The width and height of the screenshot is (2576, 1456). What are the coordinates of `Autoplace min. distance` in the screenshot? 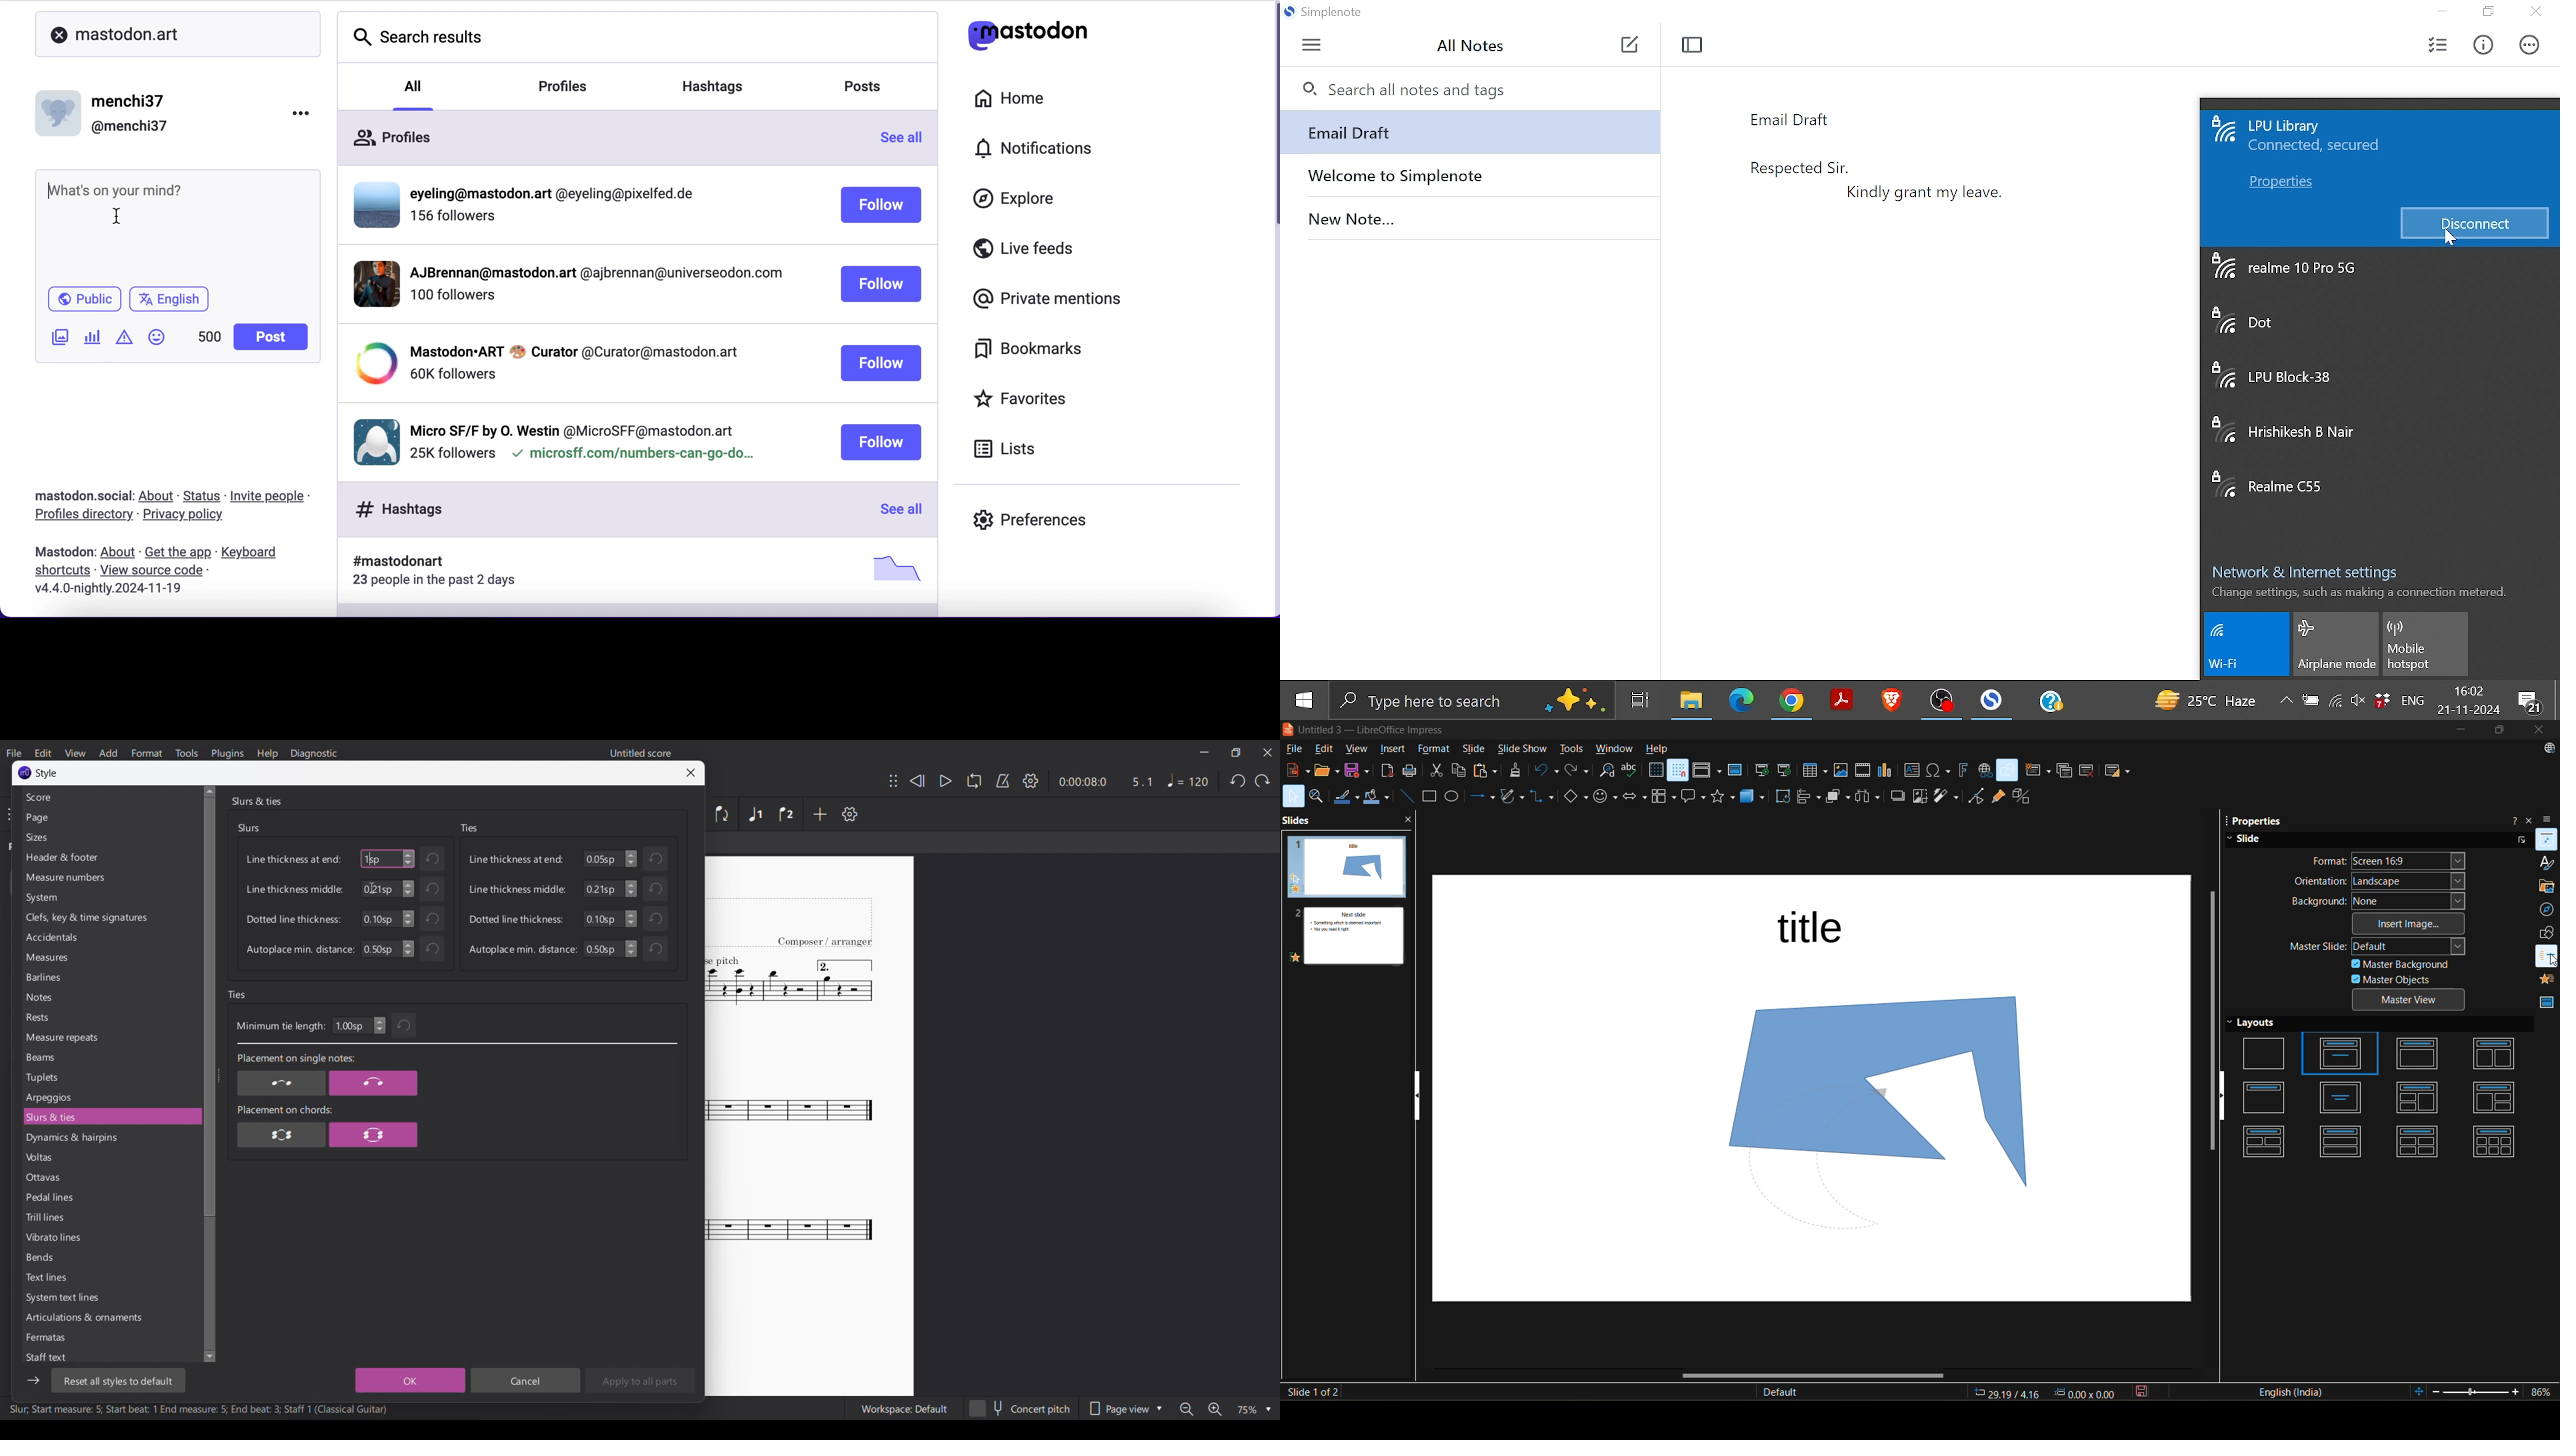 It's located at (300, 950).